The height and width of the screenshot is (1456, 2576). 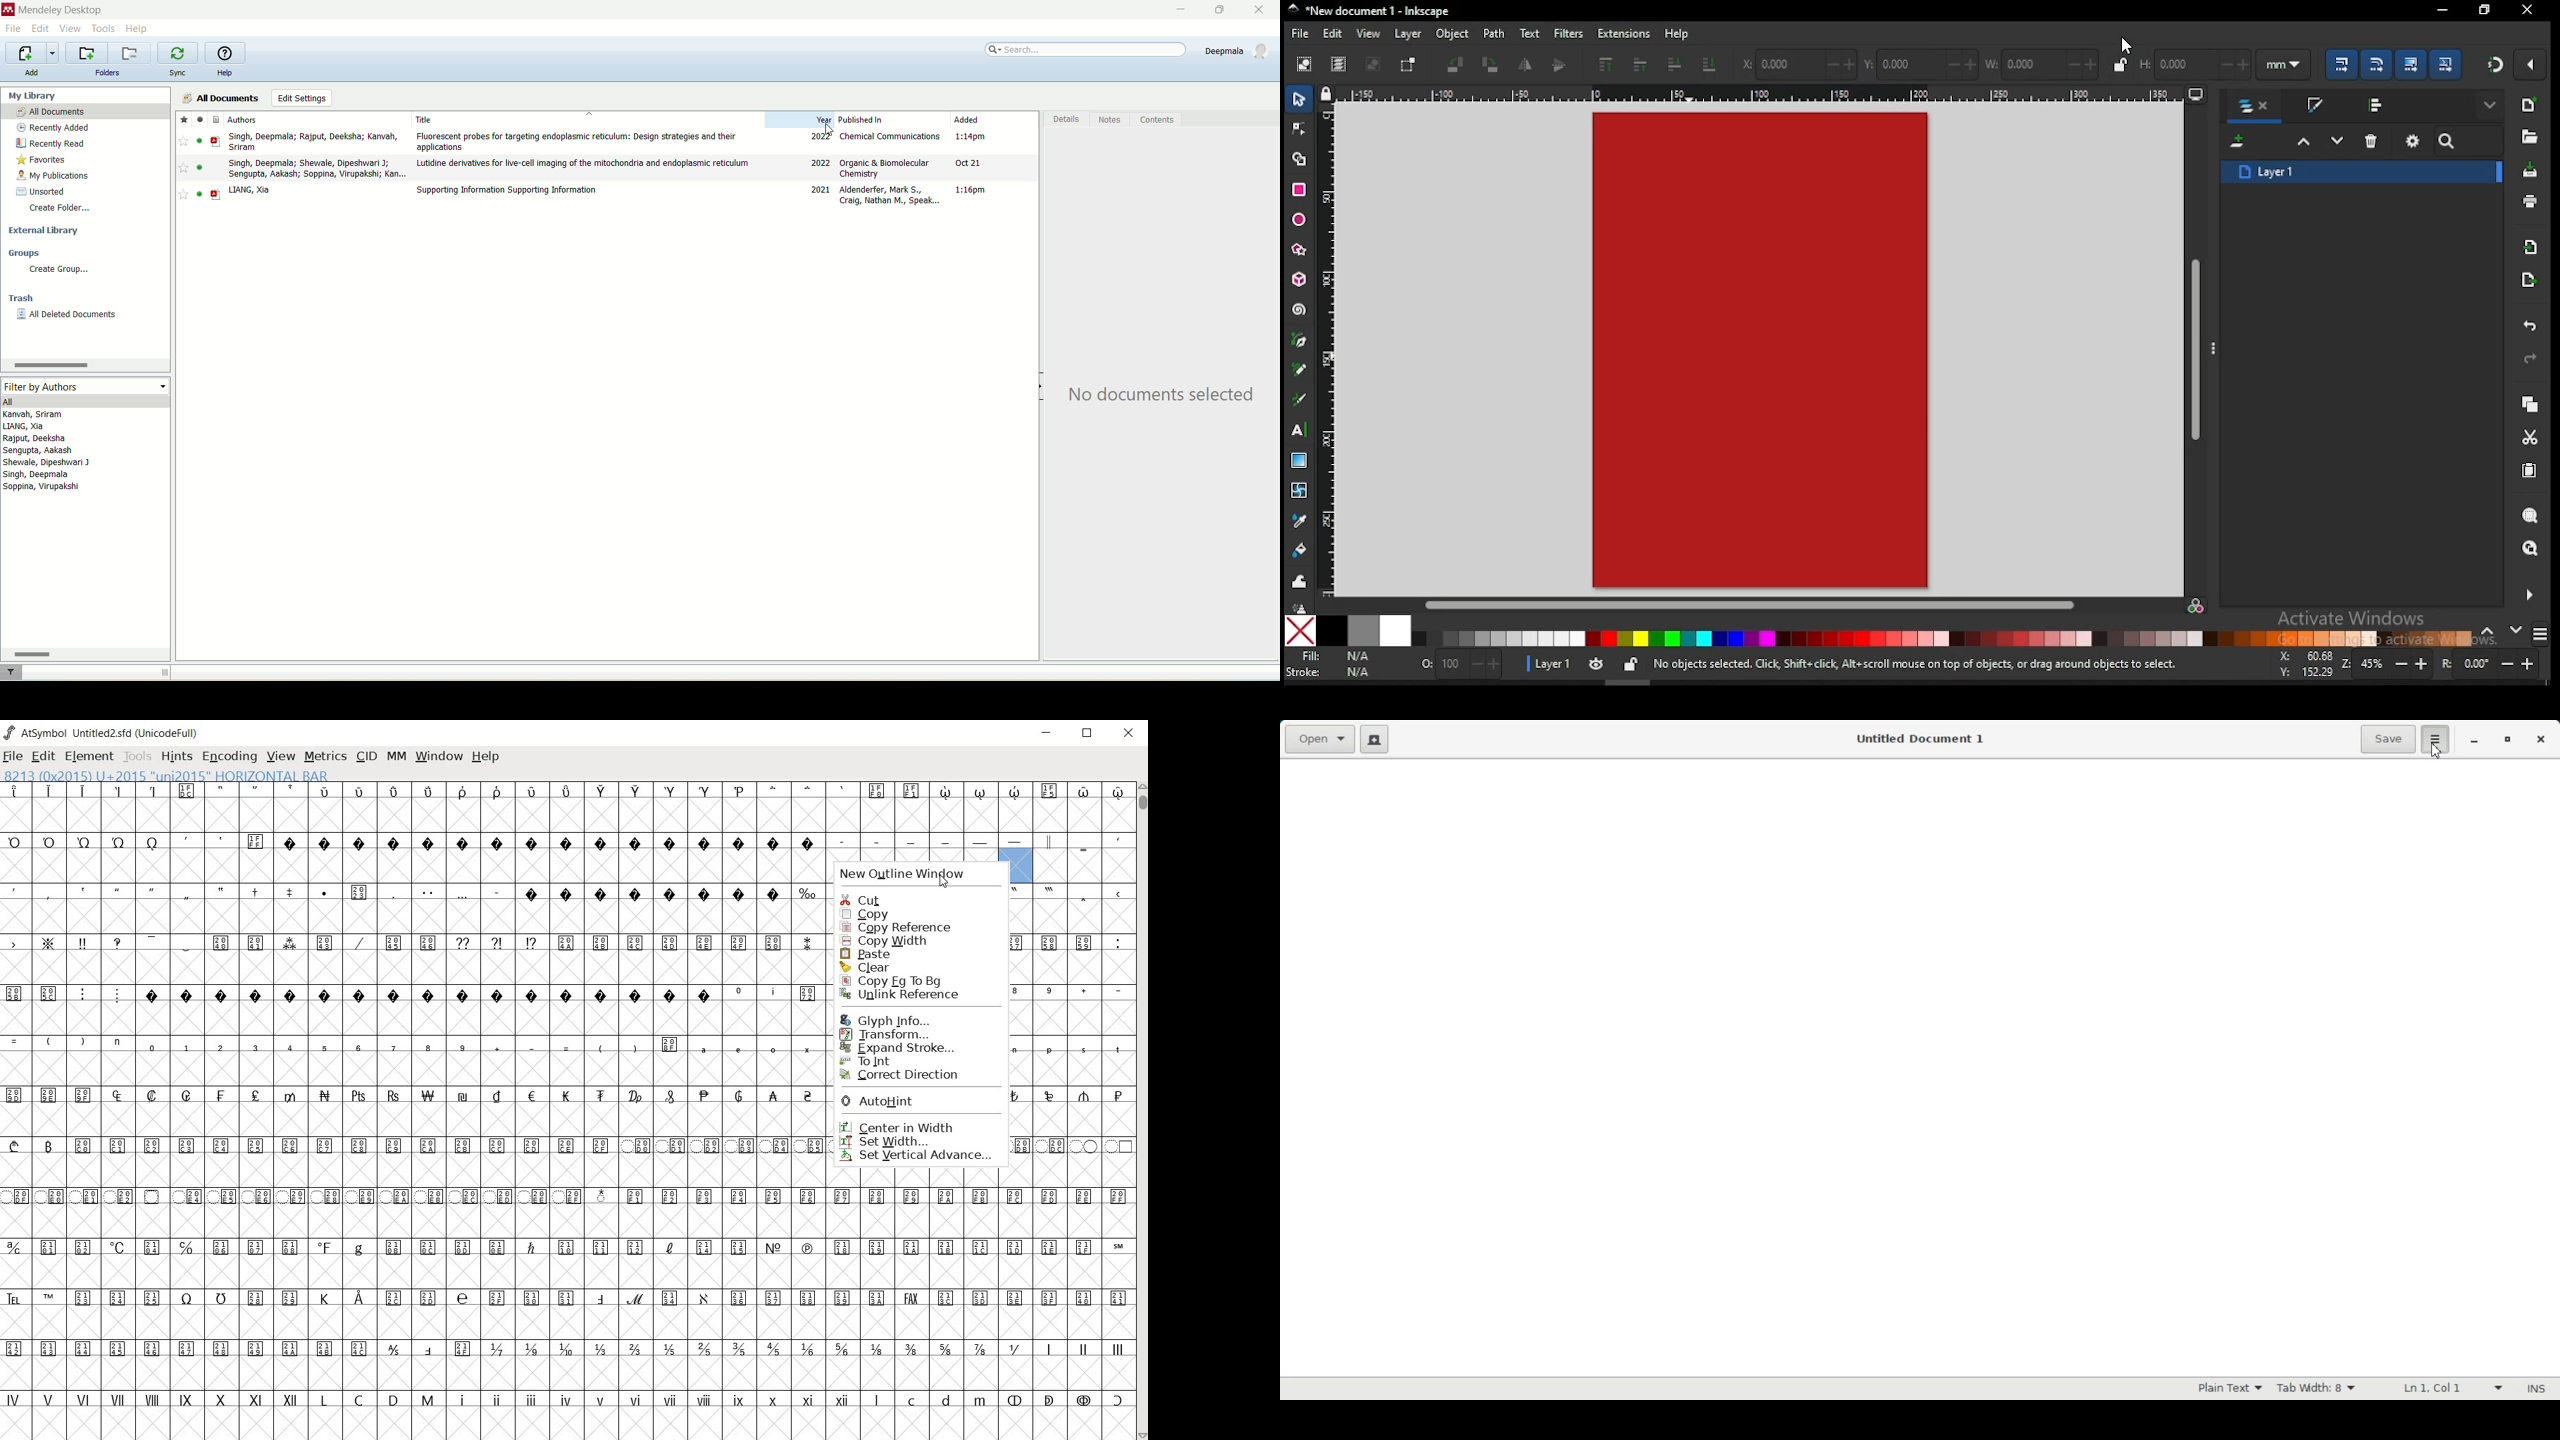 What do you see at coordinates (2516, 630) in the screenshot?
I see `next` at bounding box center [2516, 630].